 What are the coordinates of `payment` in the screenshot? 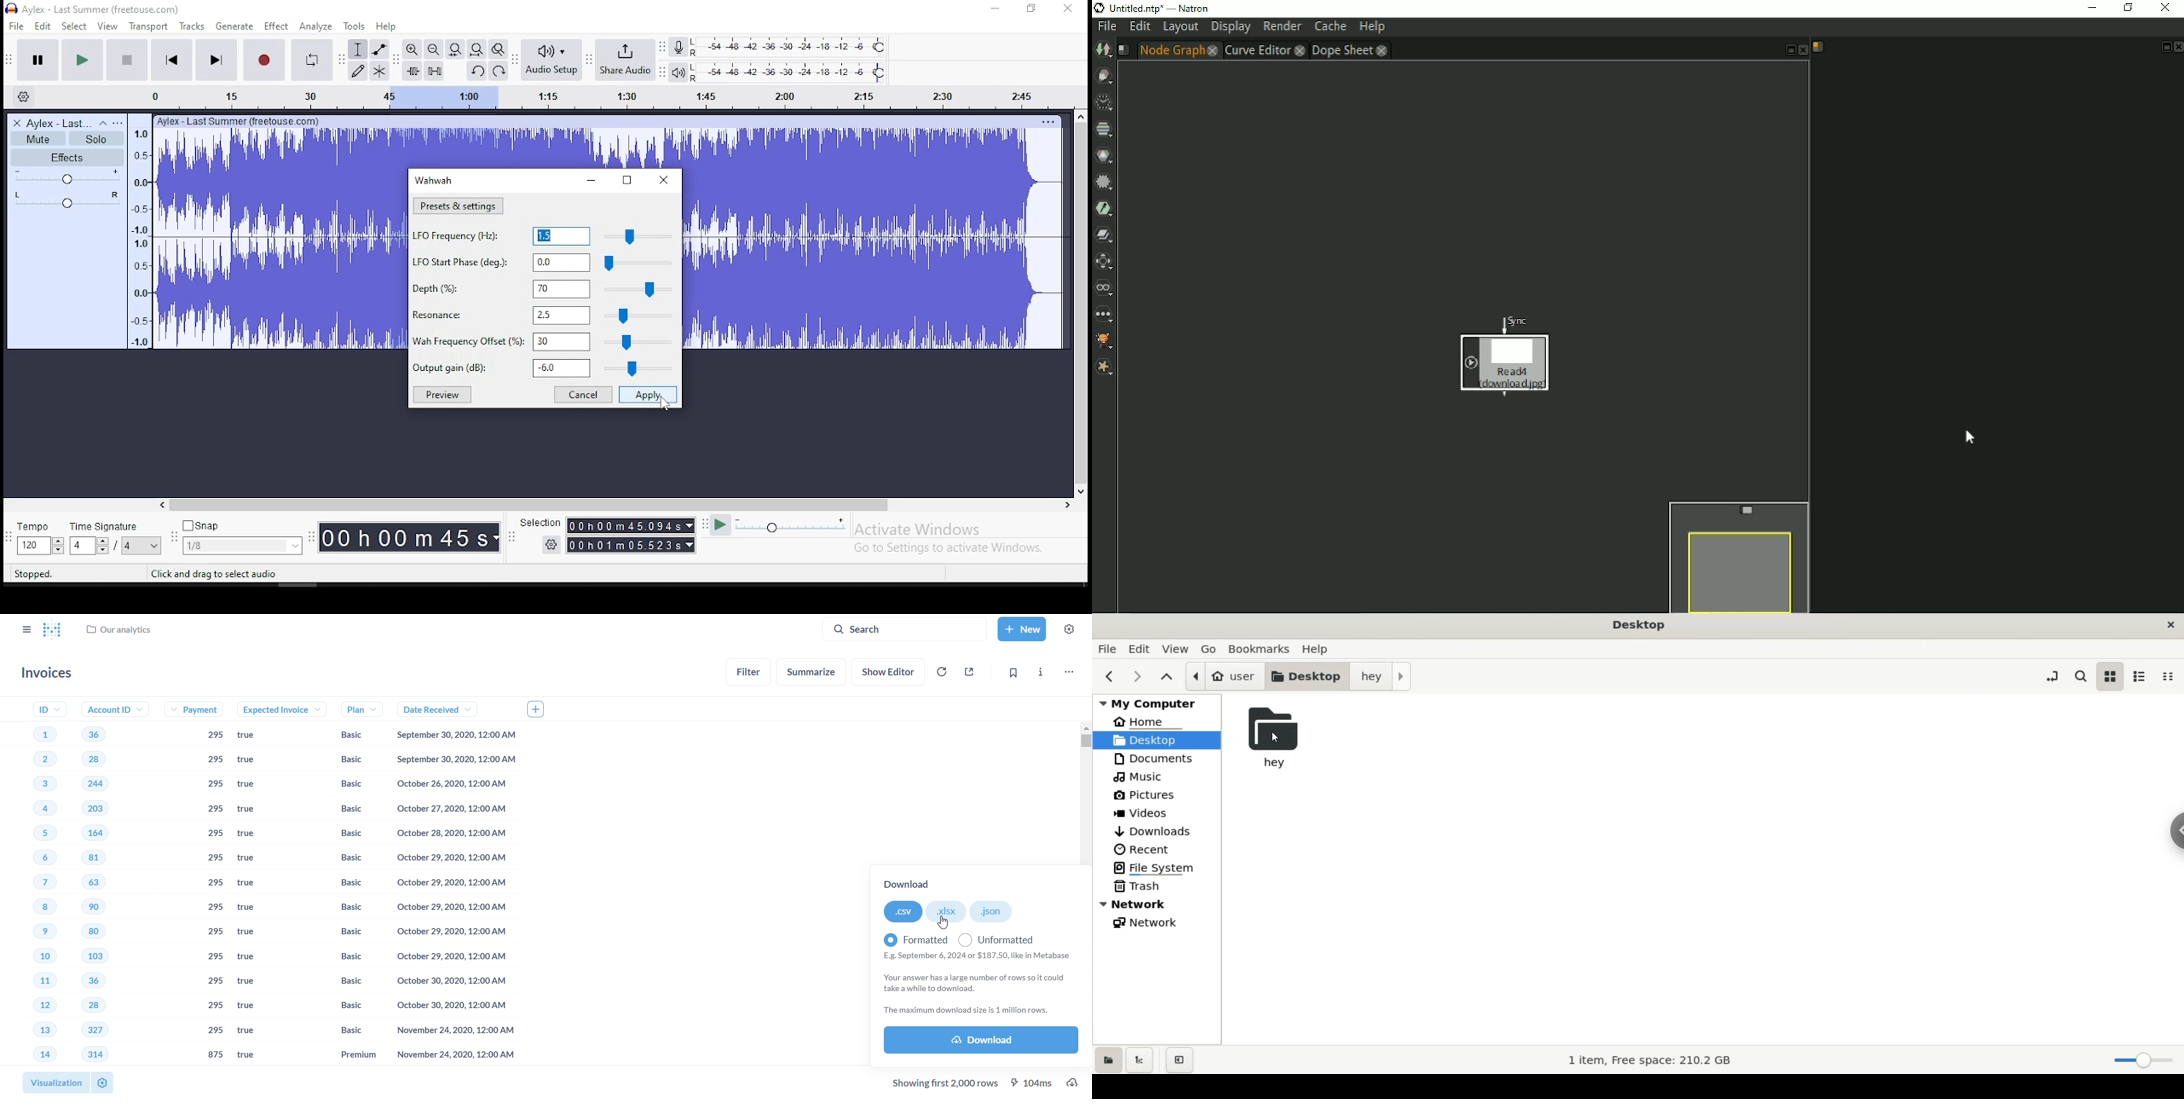 It's located at (198, 711).